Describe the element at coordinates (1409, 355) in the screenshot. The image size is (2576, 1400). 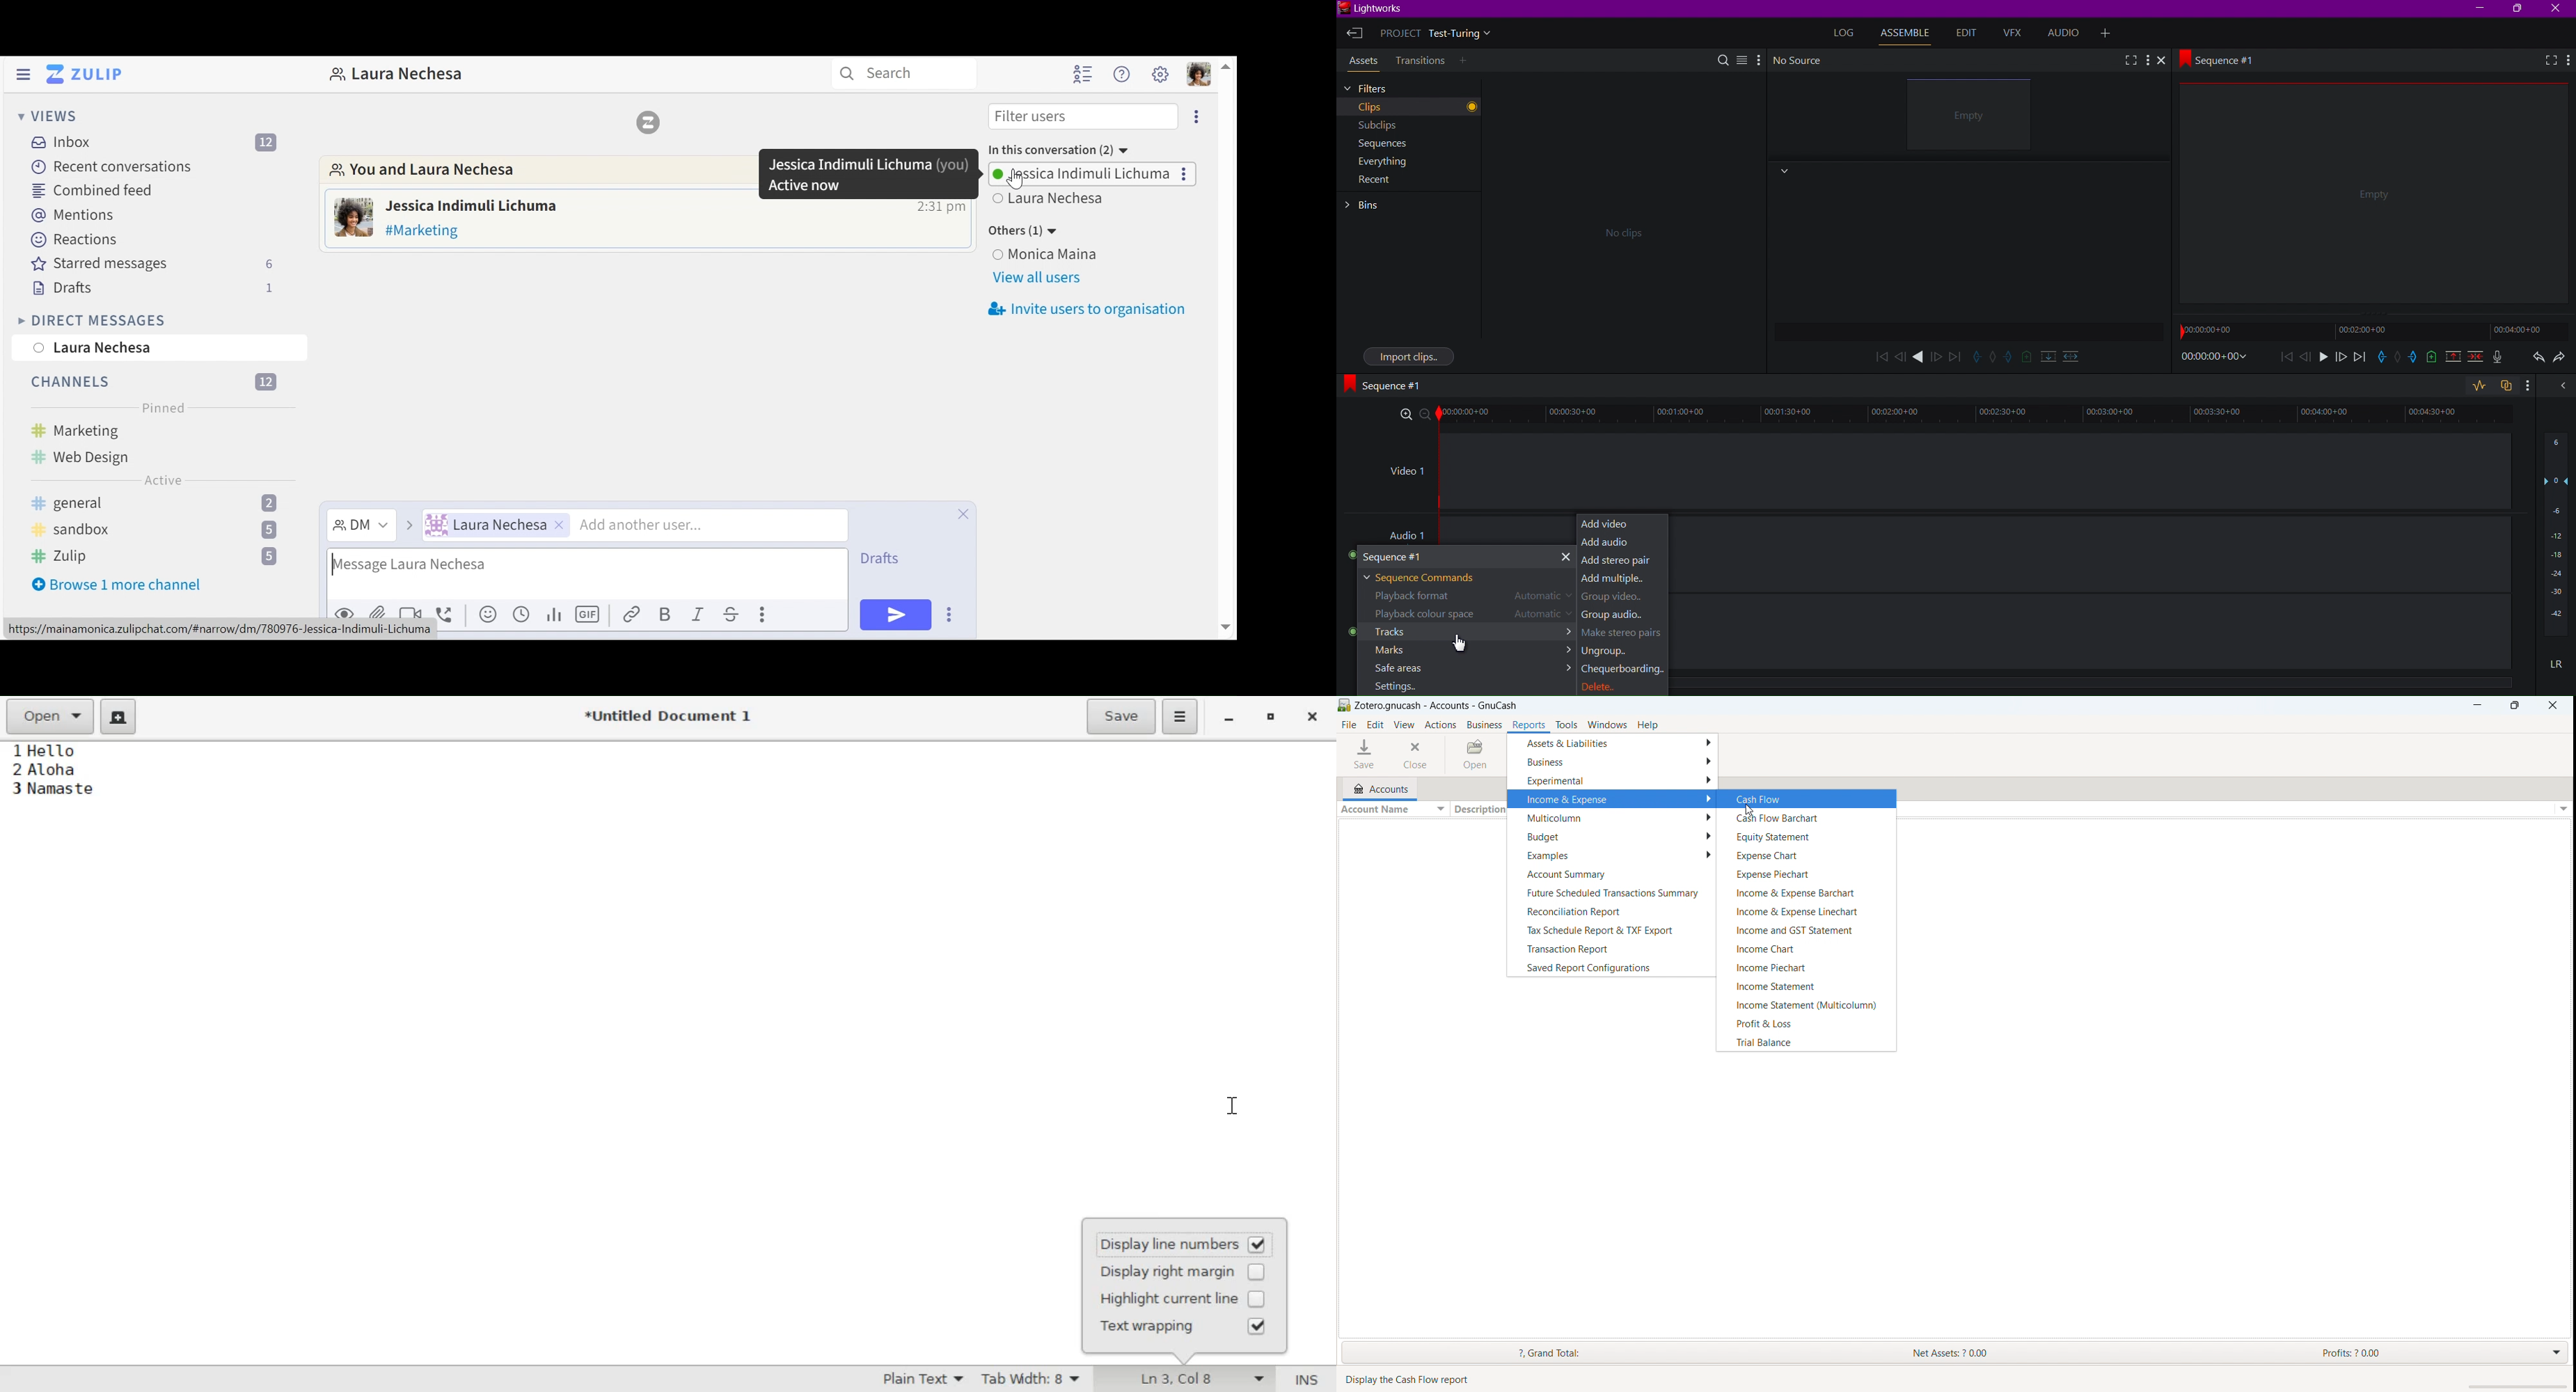
I see `Import clips` at that location.